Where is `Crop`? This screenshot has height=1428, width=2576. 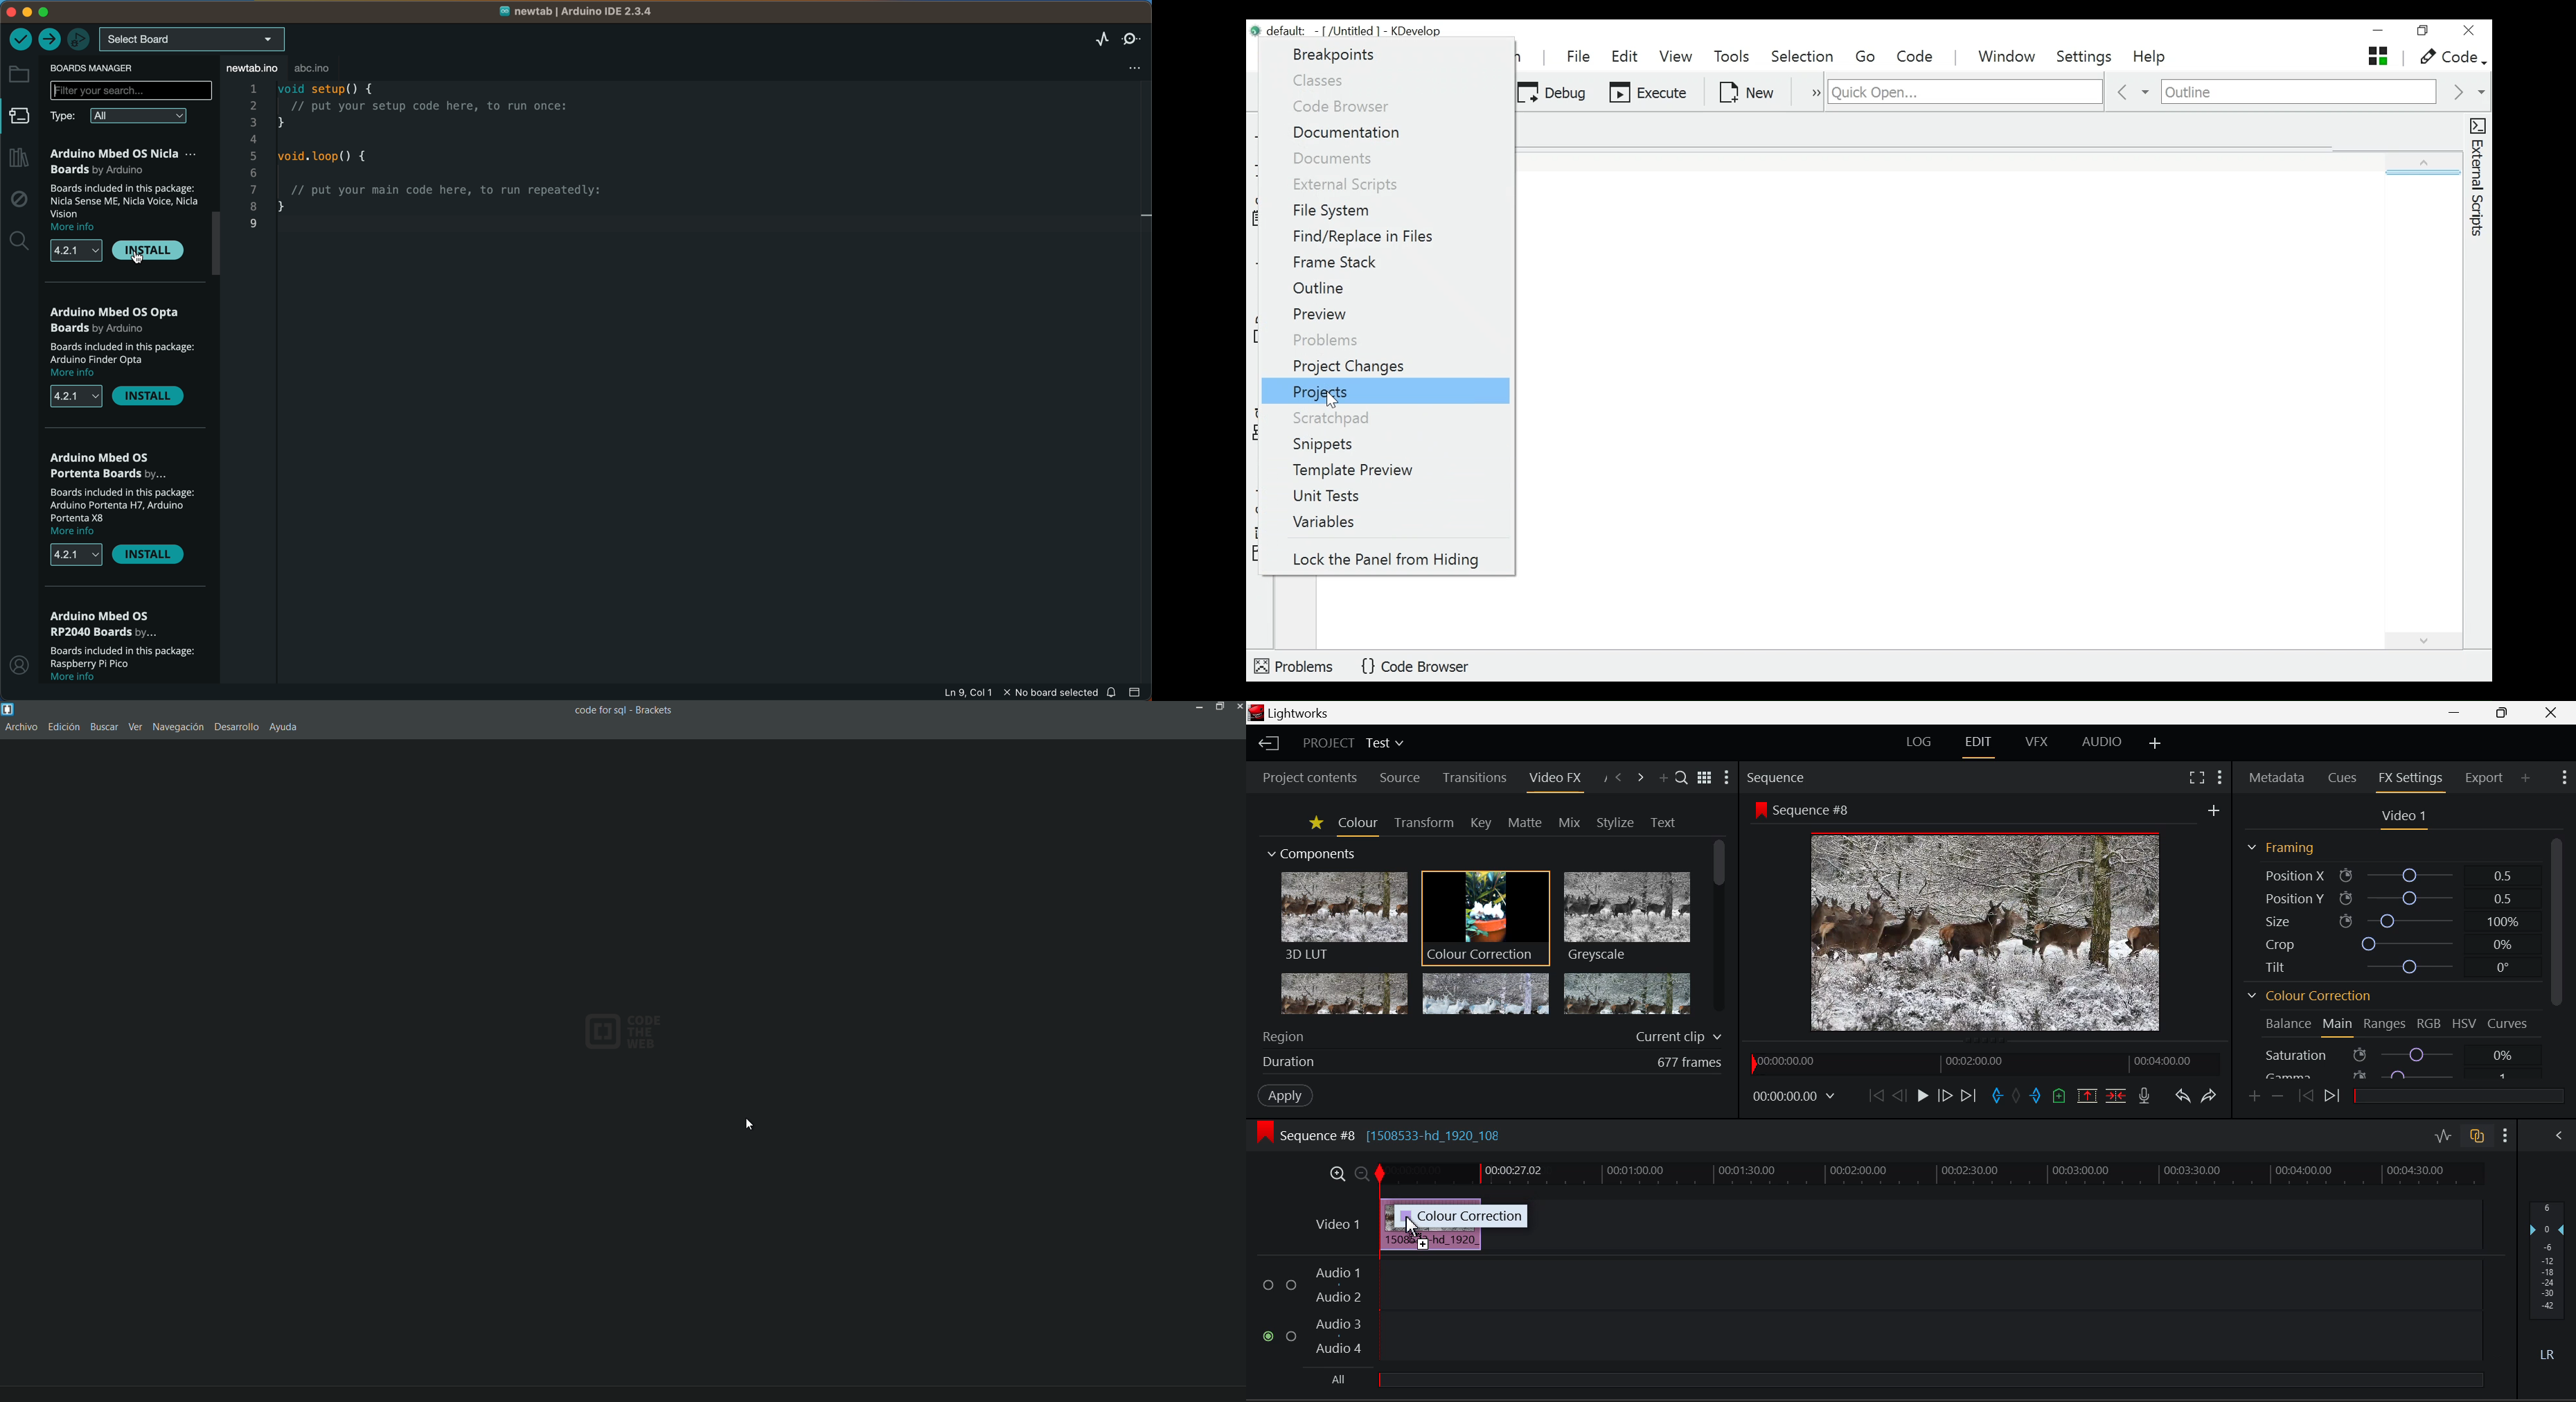
Crop is located at coordinates (2386, 943).